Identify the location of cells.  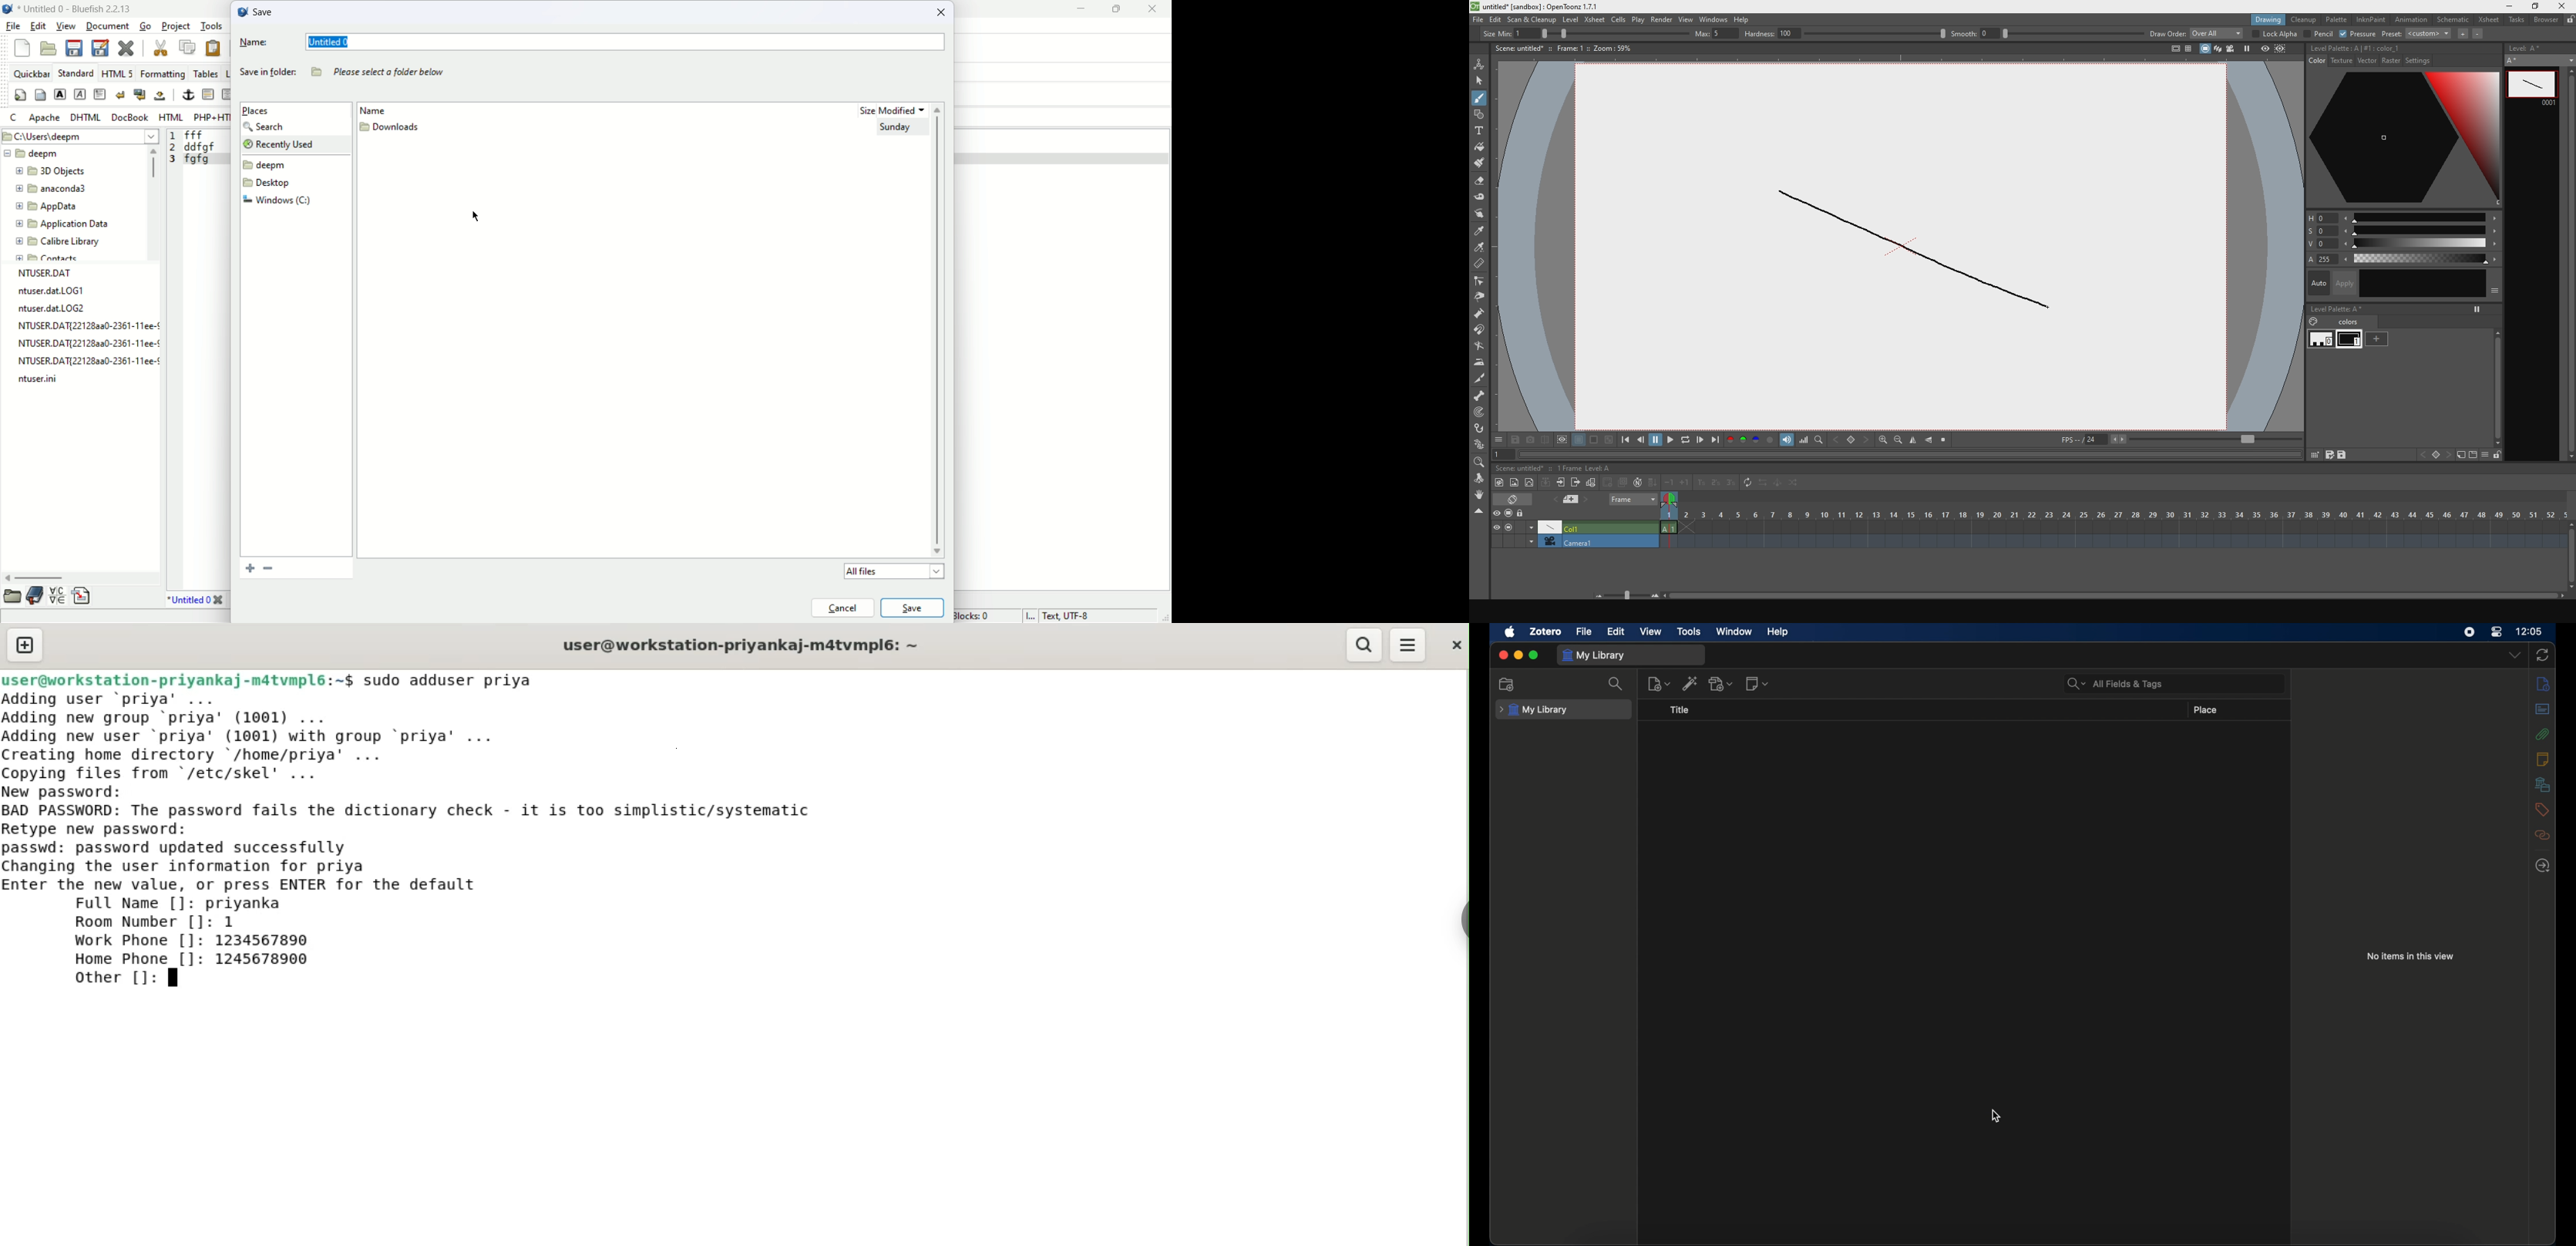
(1618, 20).